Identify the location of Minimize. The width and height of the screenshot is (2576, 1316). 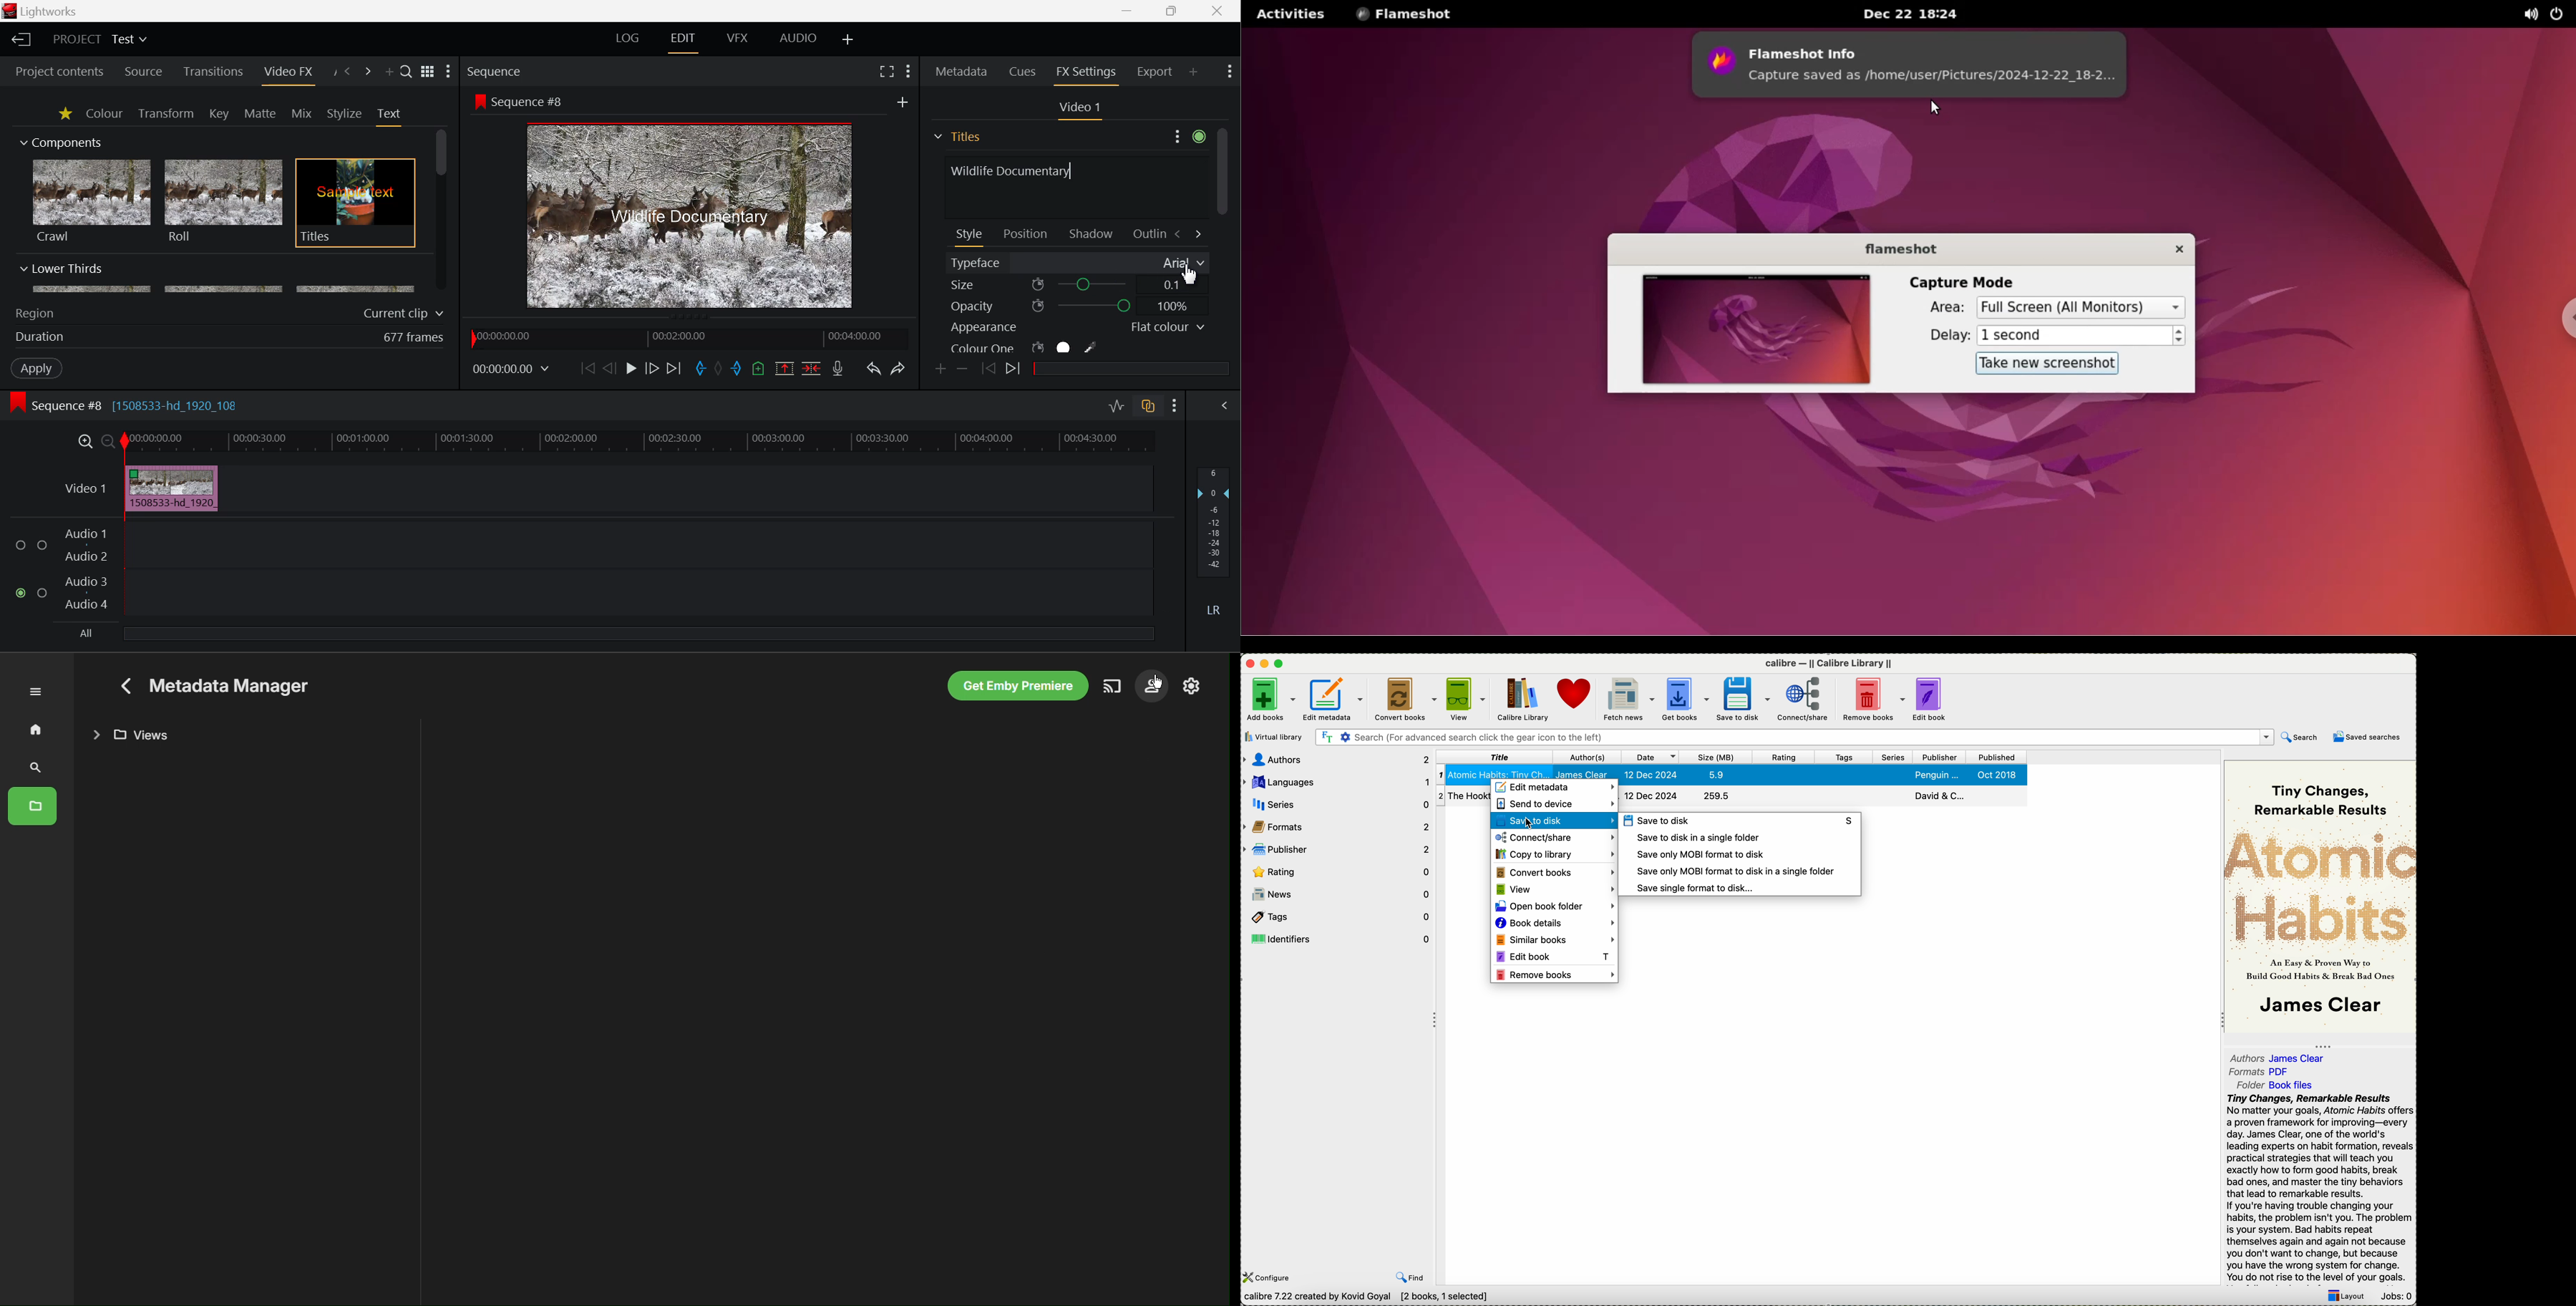
(1175, 10).